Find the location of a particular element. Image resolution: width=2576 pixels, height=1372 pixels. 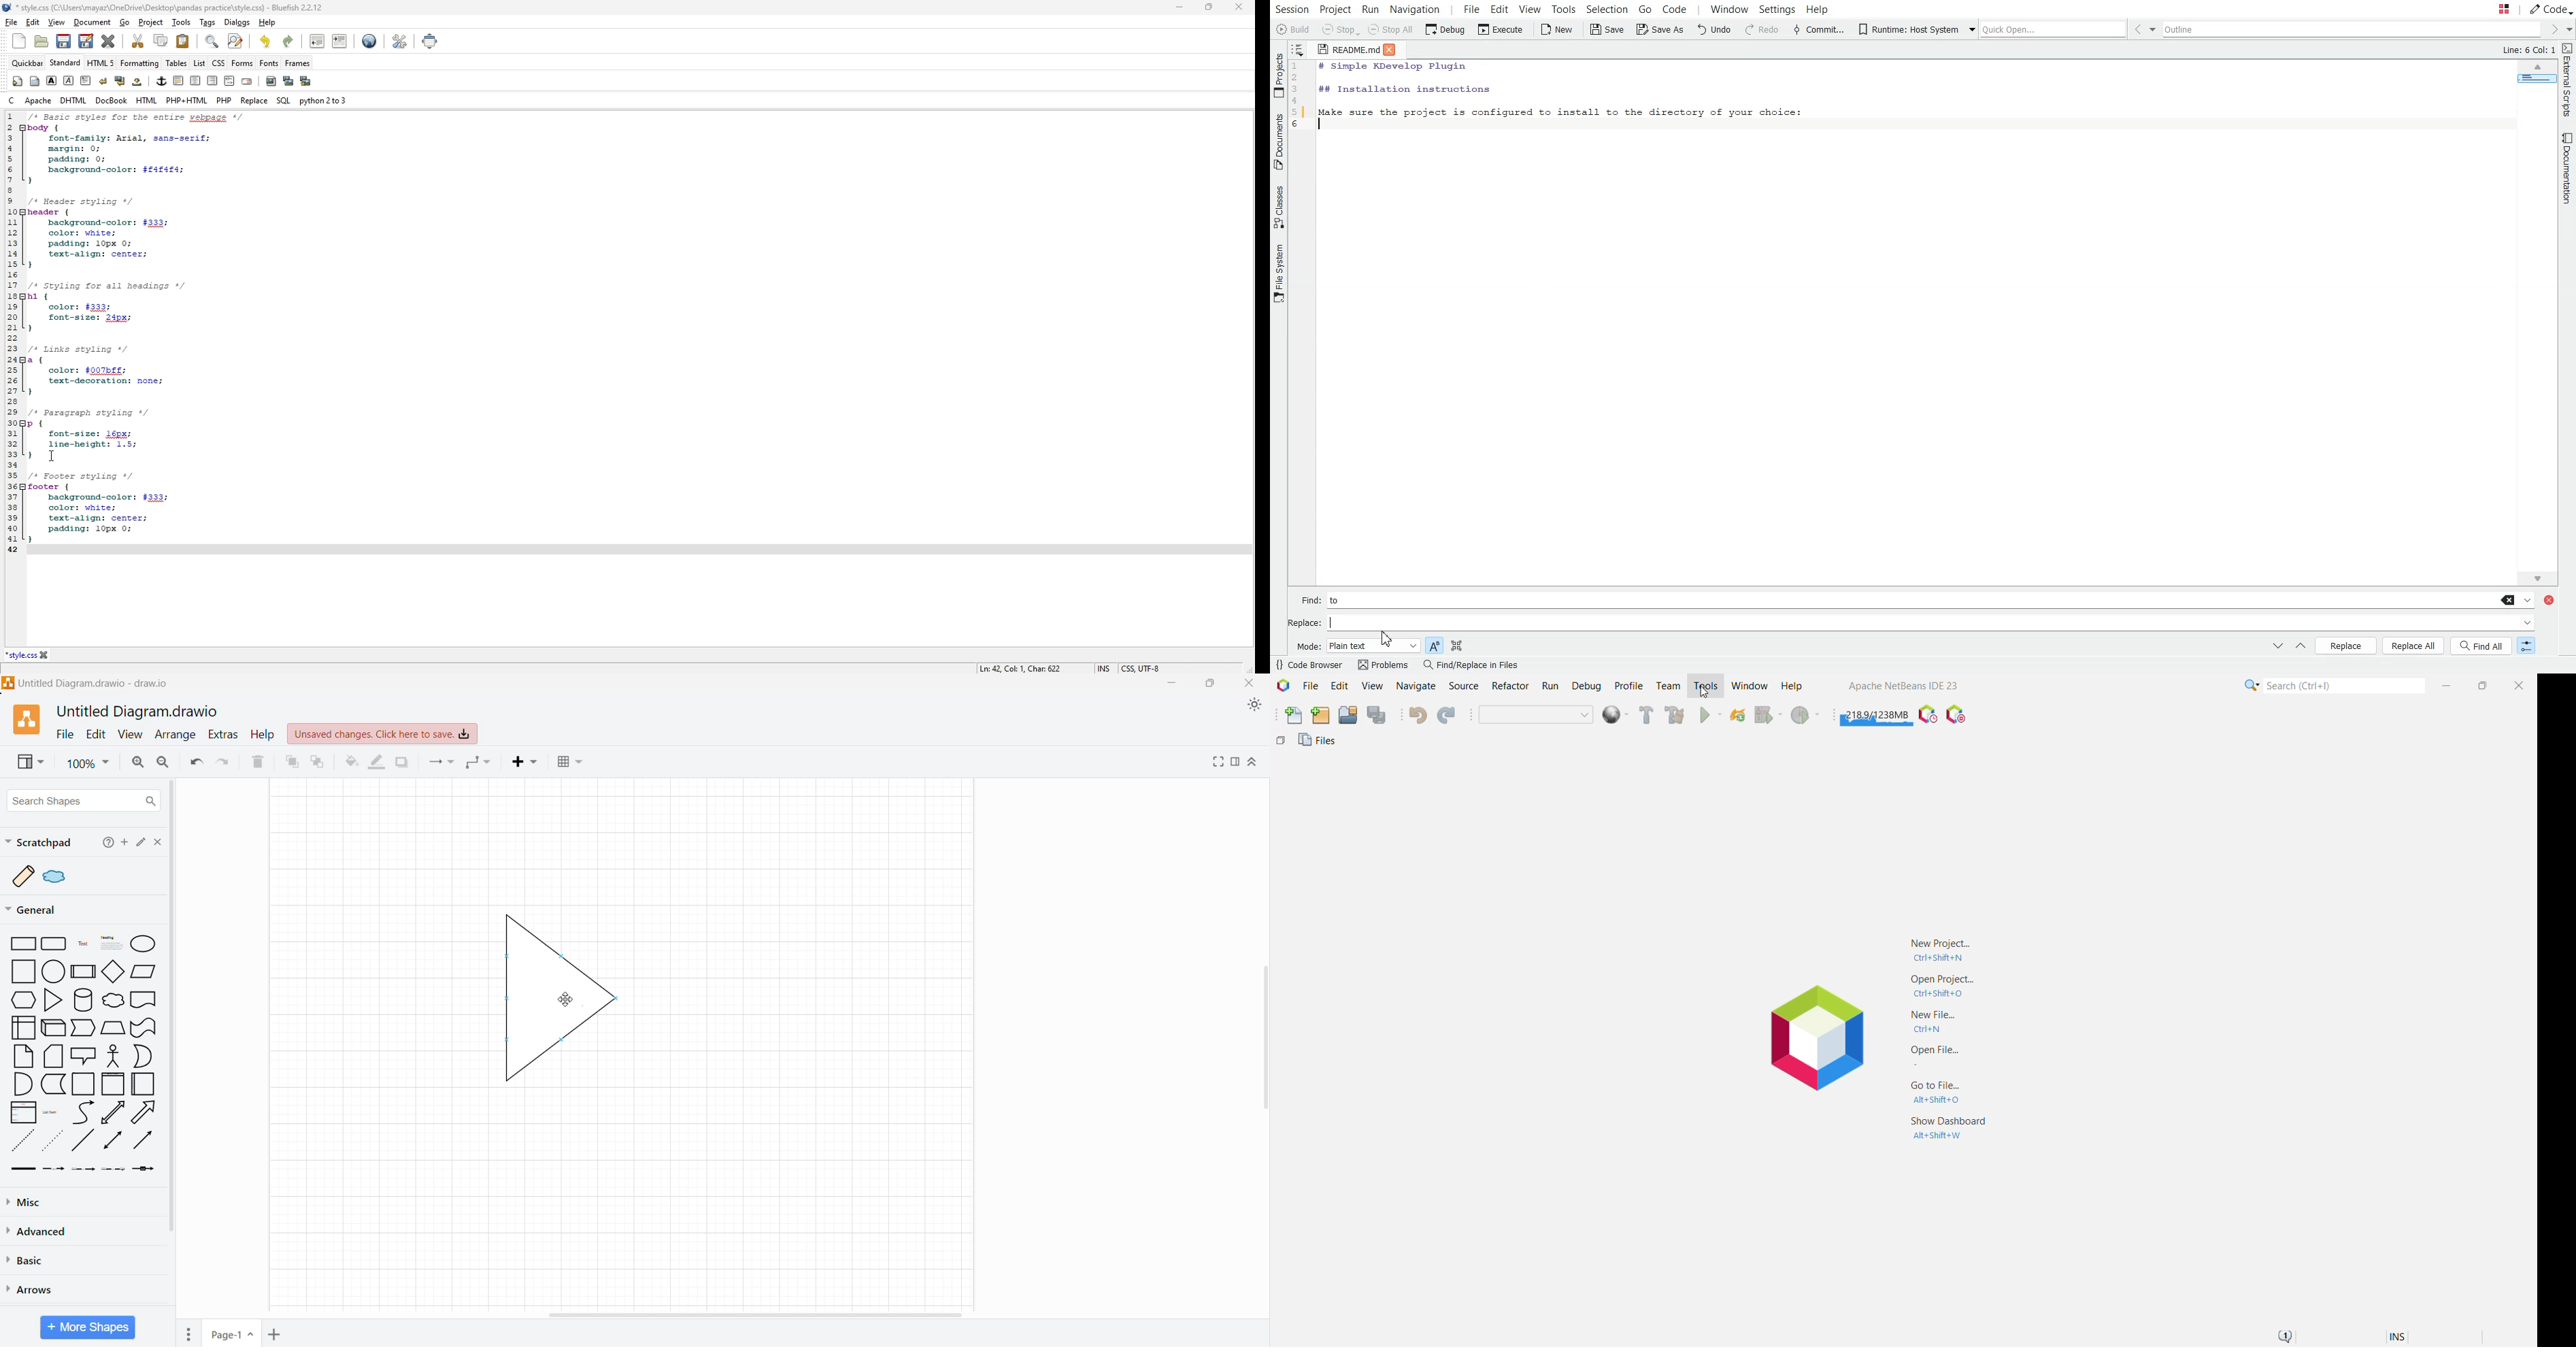

body is located at coordinates (35, 82).